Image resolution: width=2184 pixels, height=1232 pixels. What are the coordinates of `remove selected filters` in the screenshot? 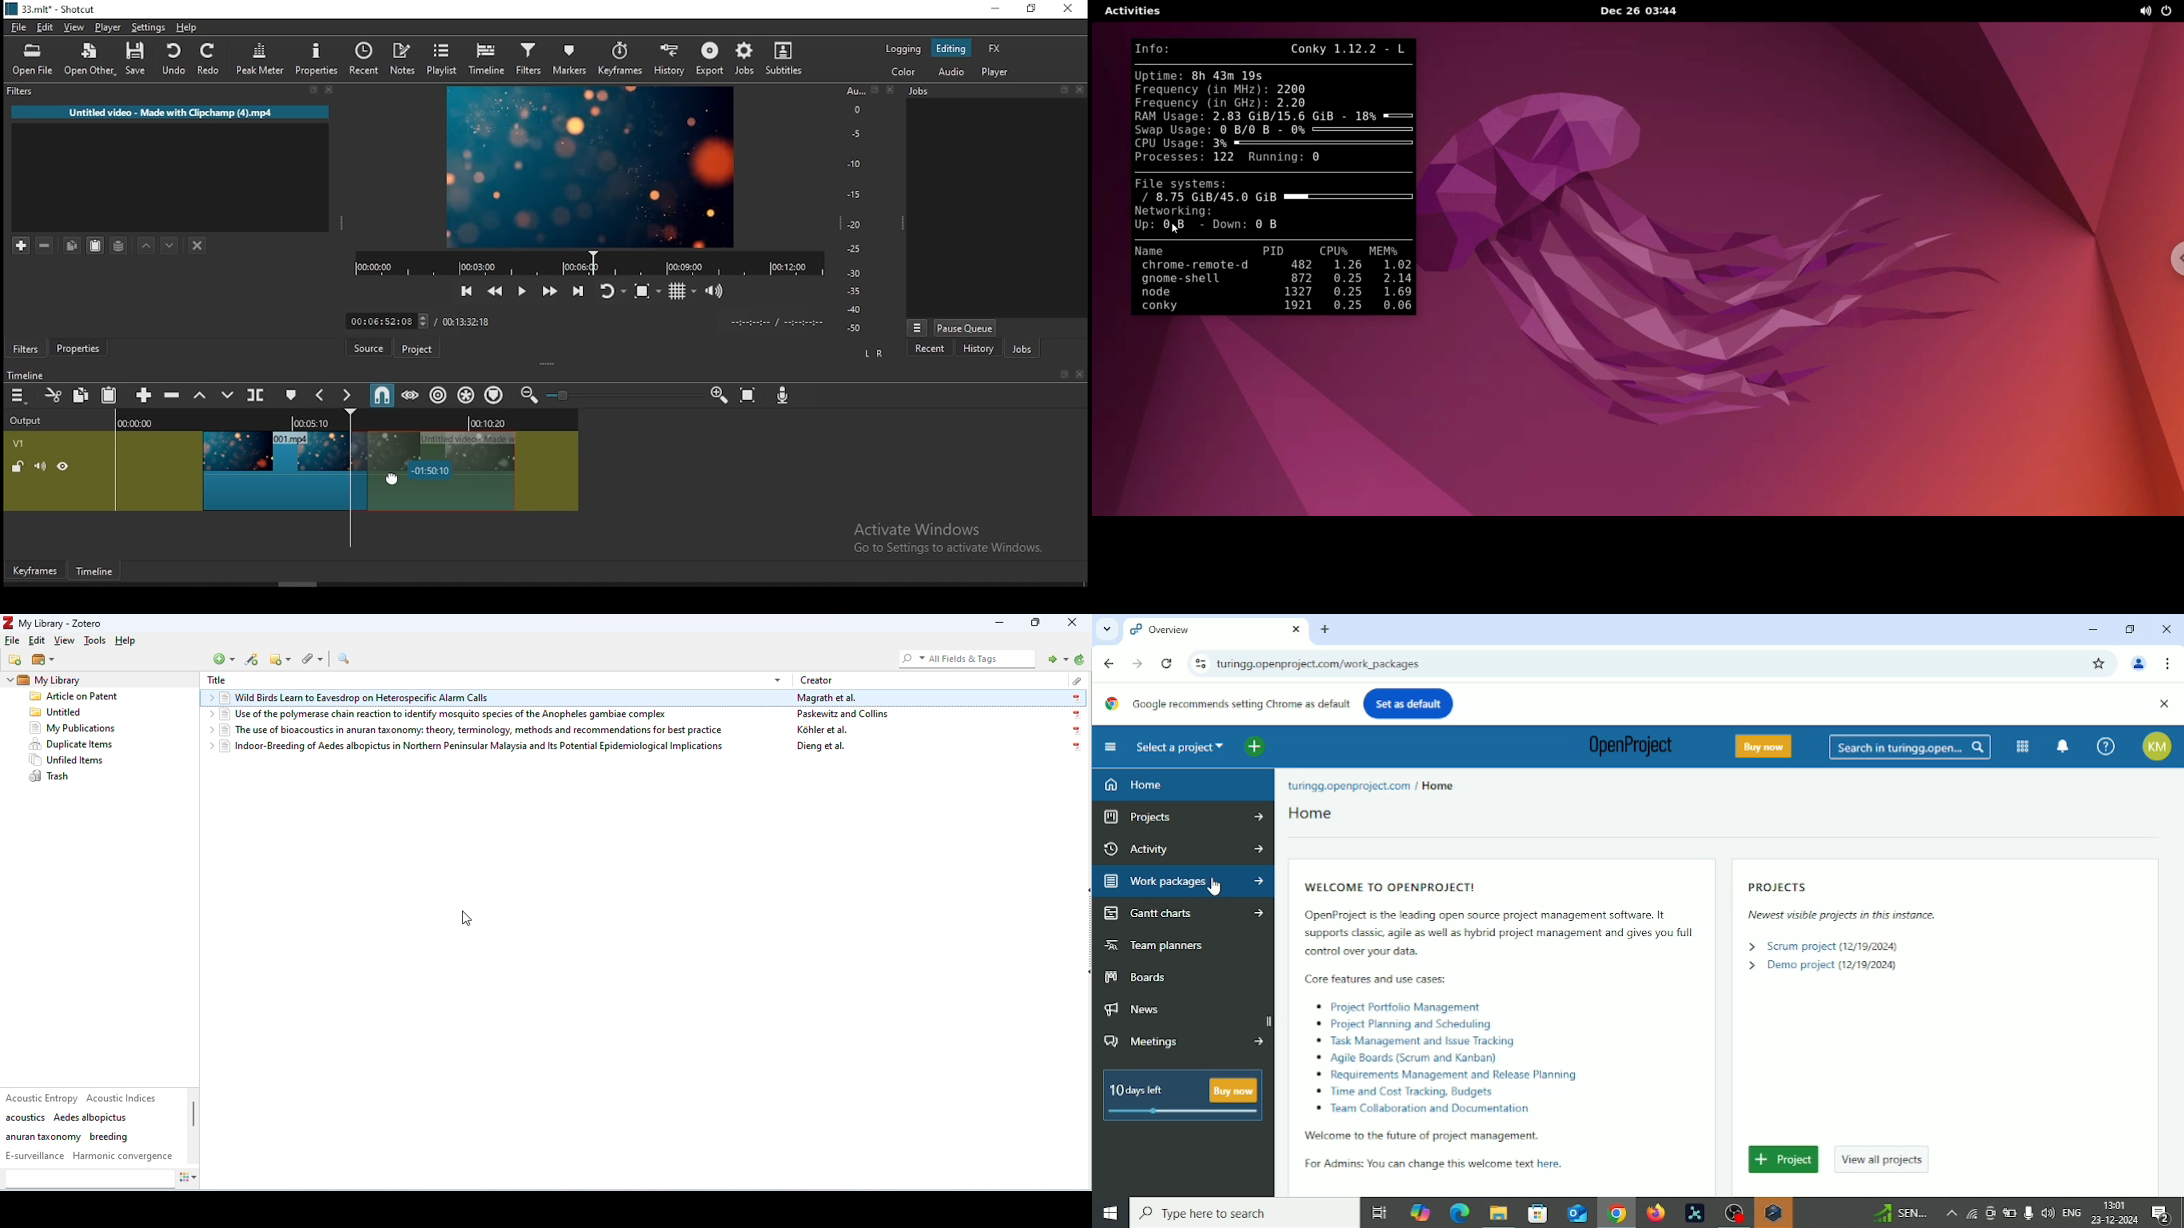 It's located at (49, 246).